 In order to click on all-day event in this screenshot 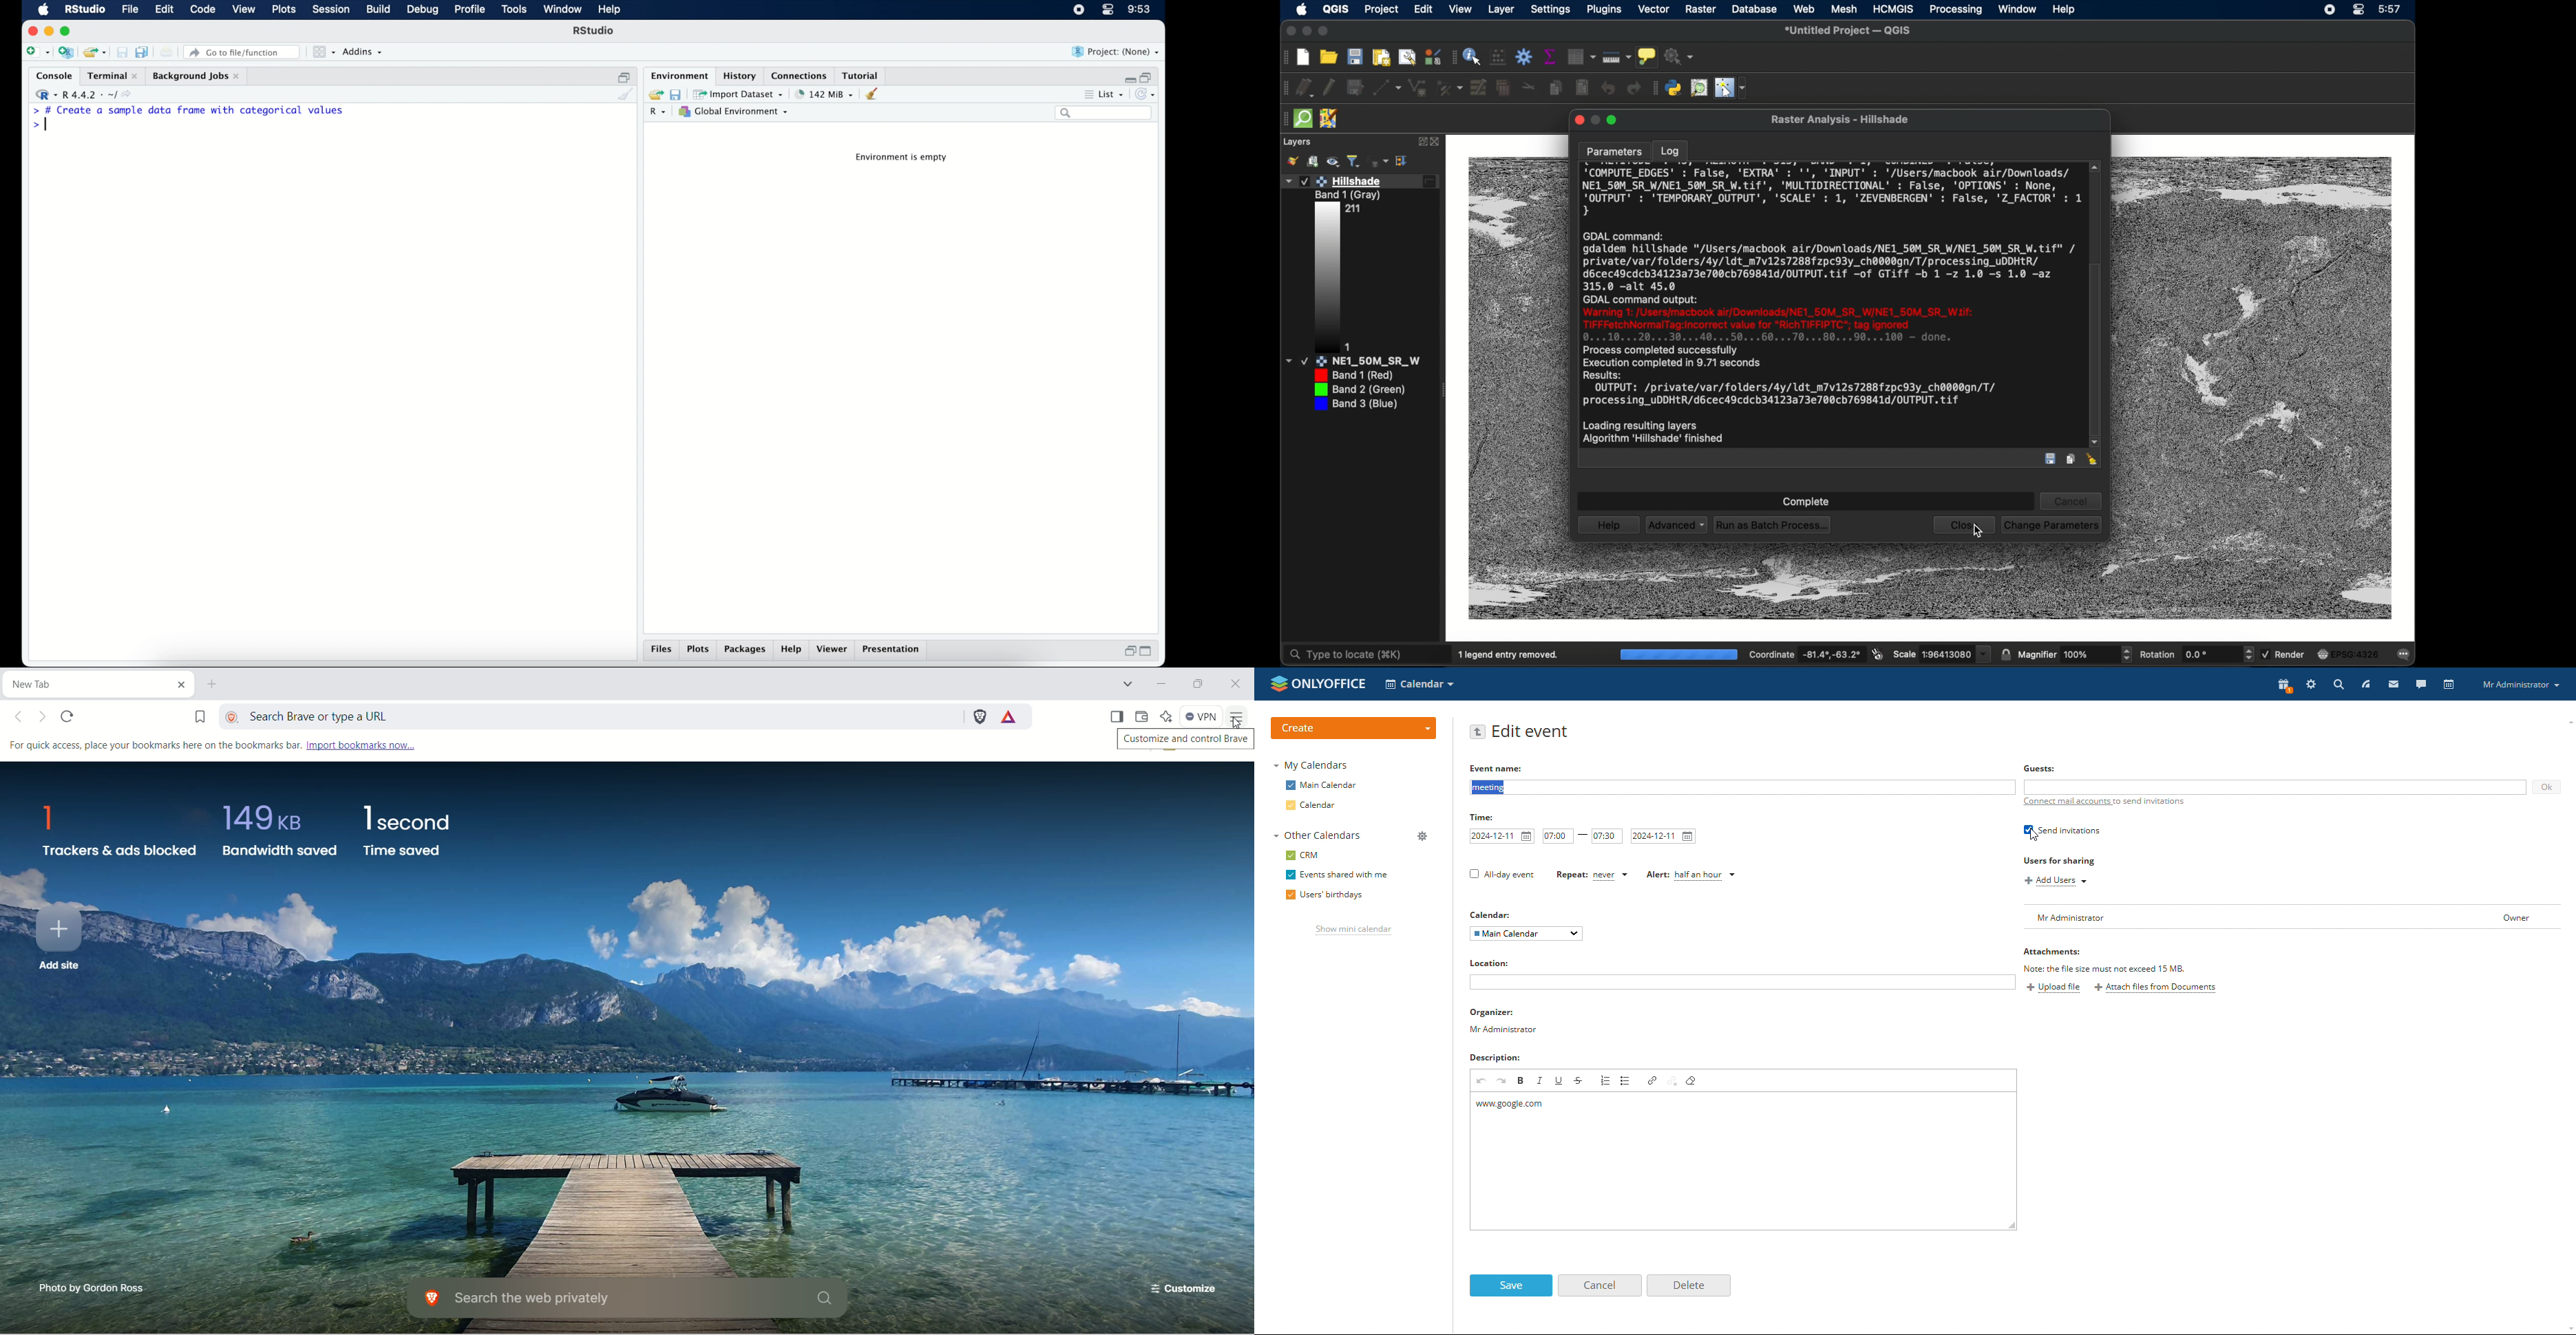, I will do `click(1503, 875)`.